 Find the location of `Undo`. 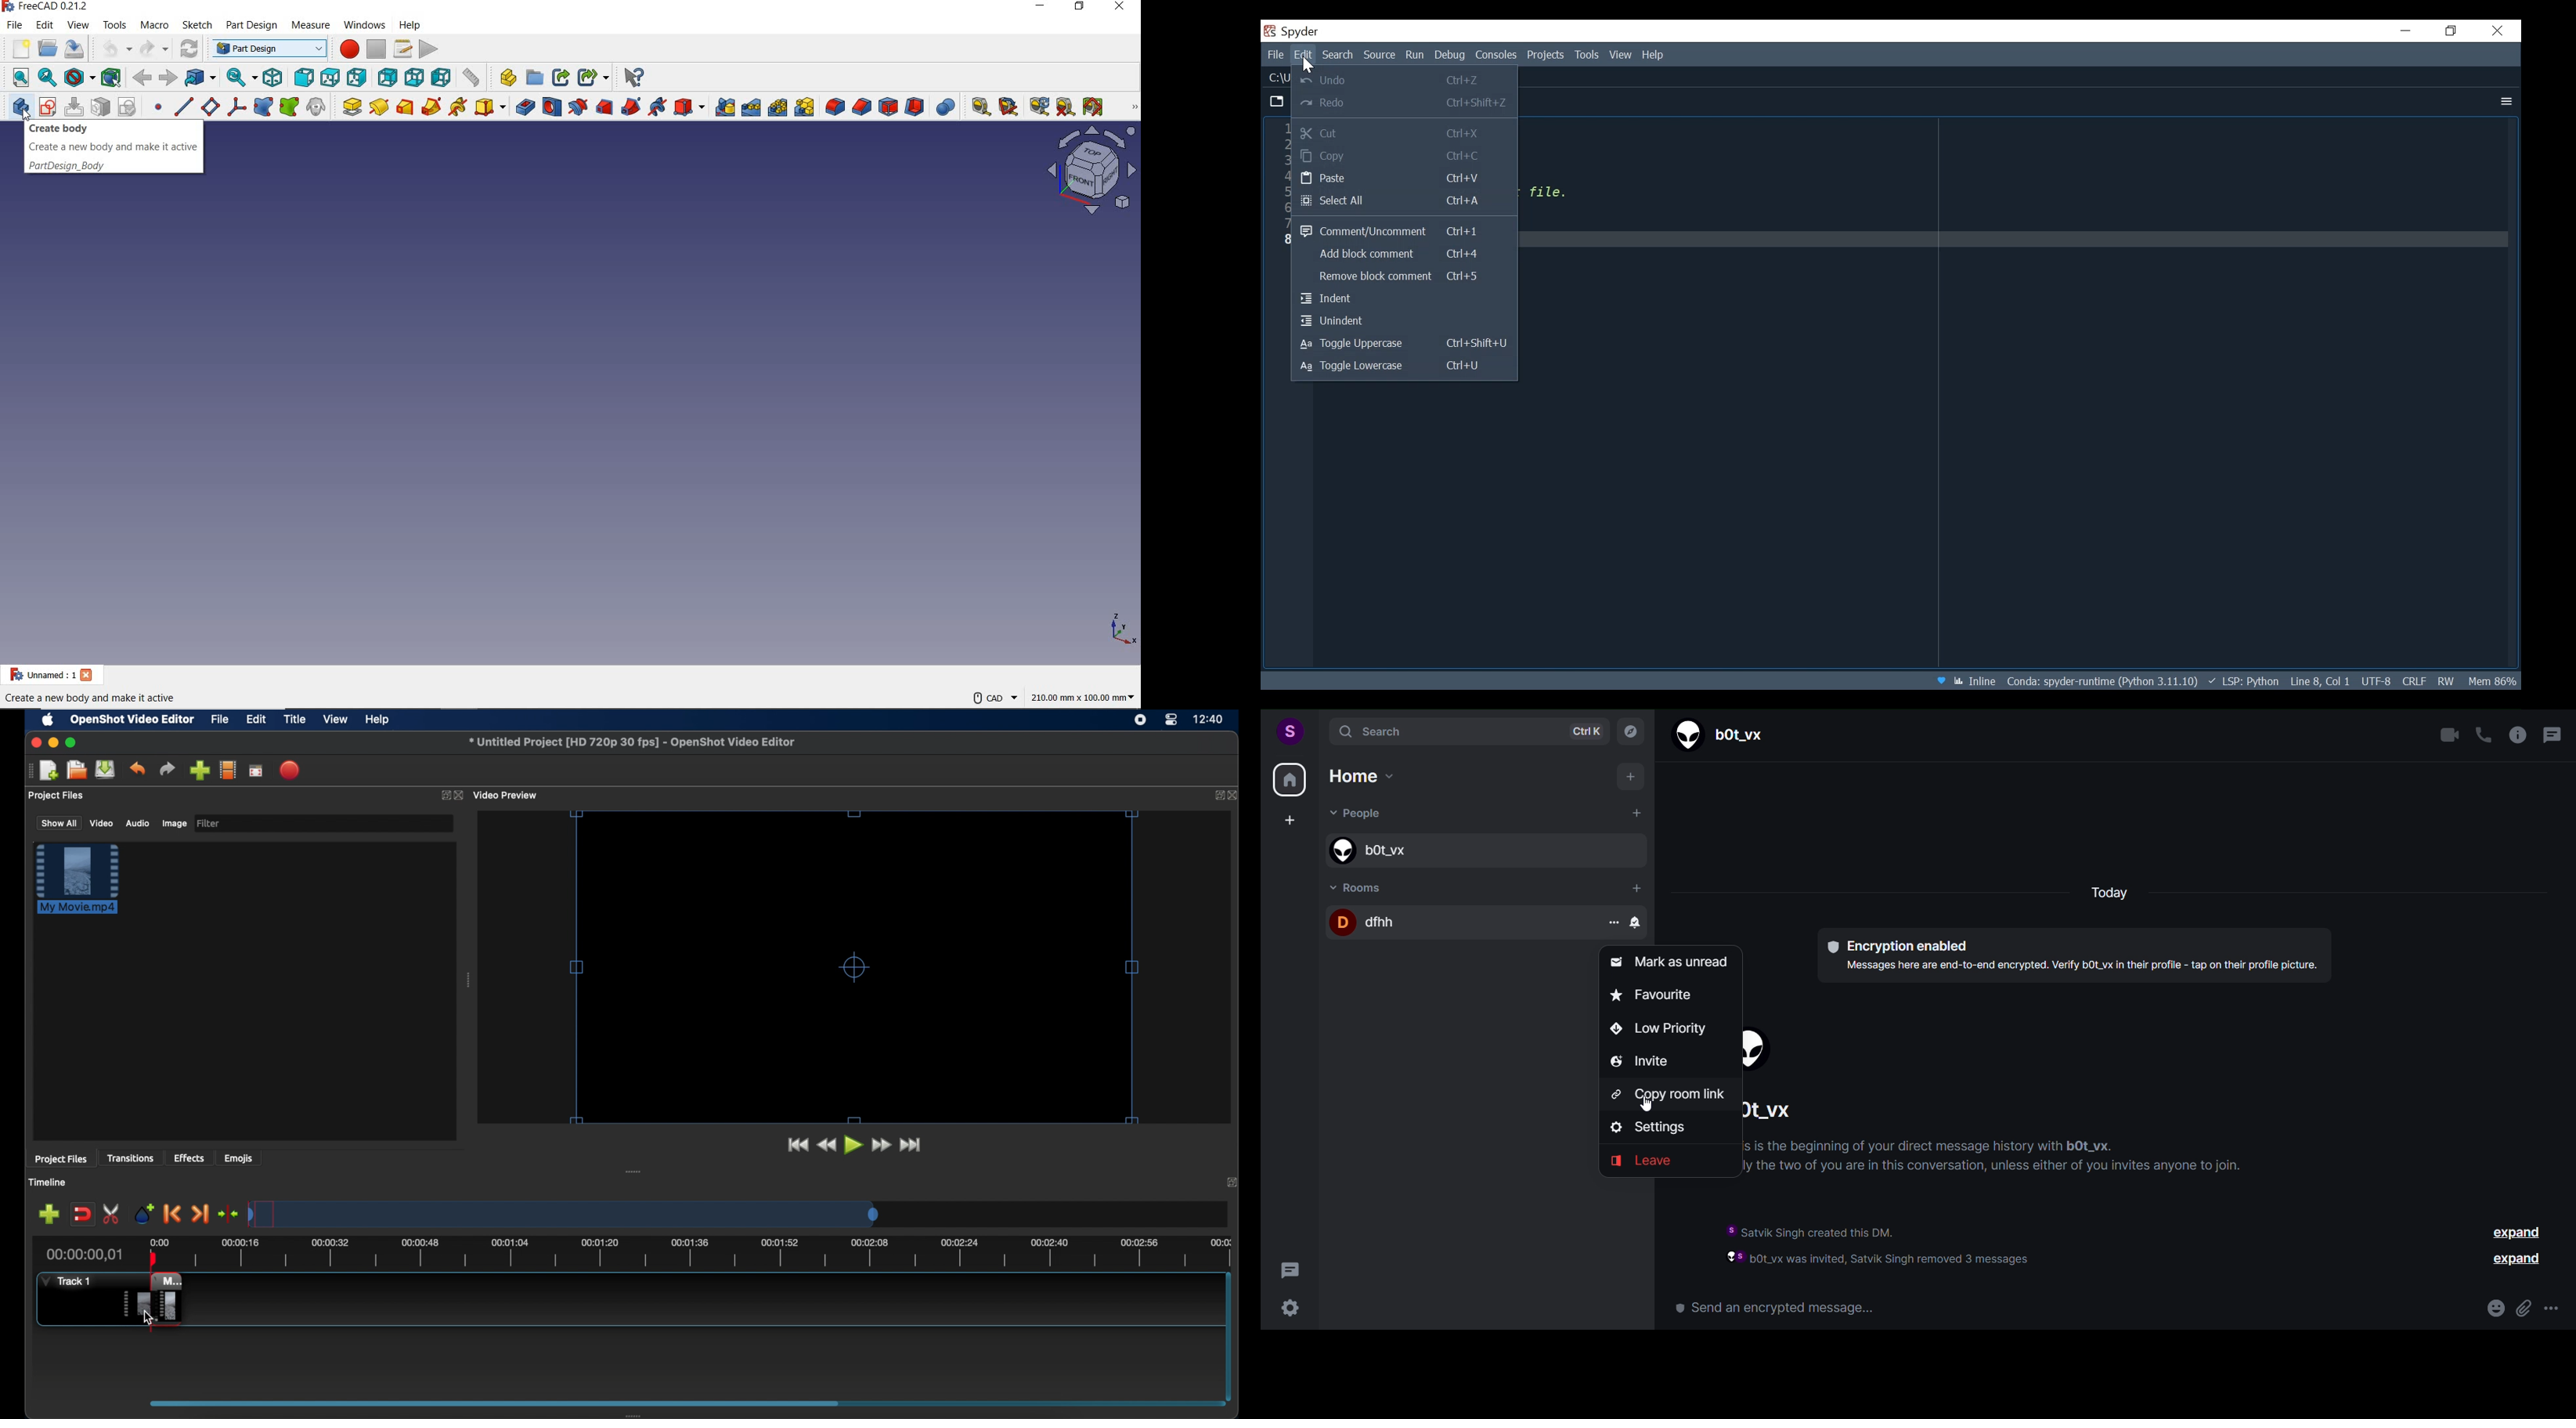

Undo is located at coordinates (1351, 78).